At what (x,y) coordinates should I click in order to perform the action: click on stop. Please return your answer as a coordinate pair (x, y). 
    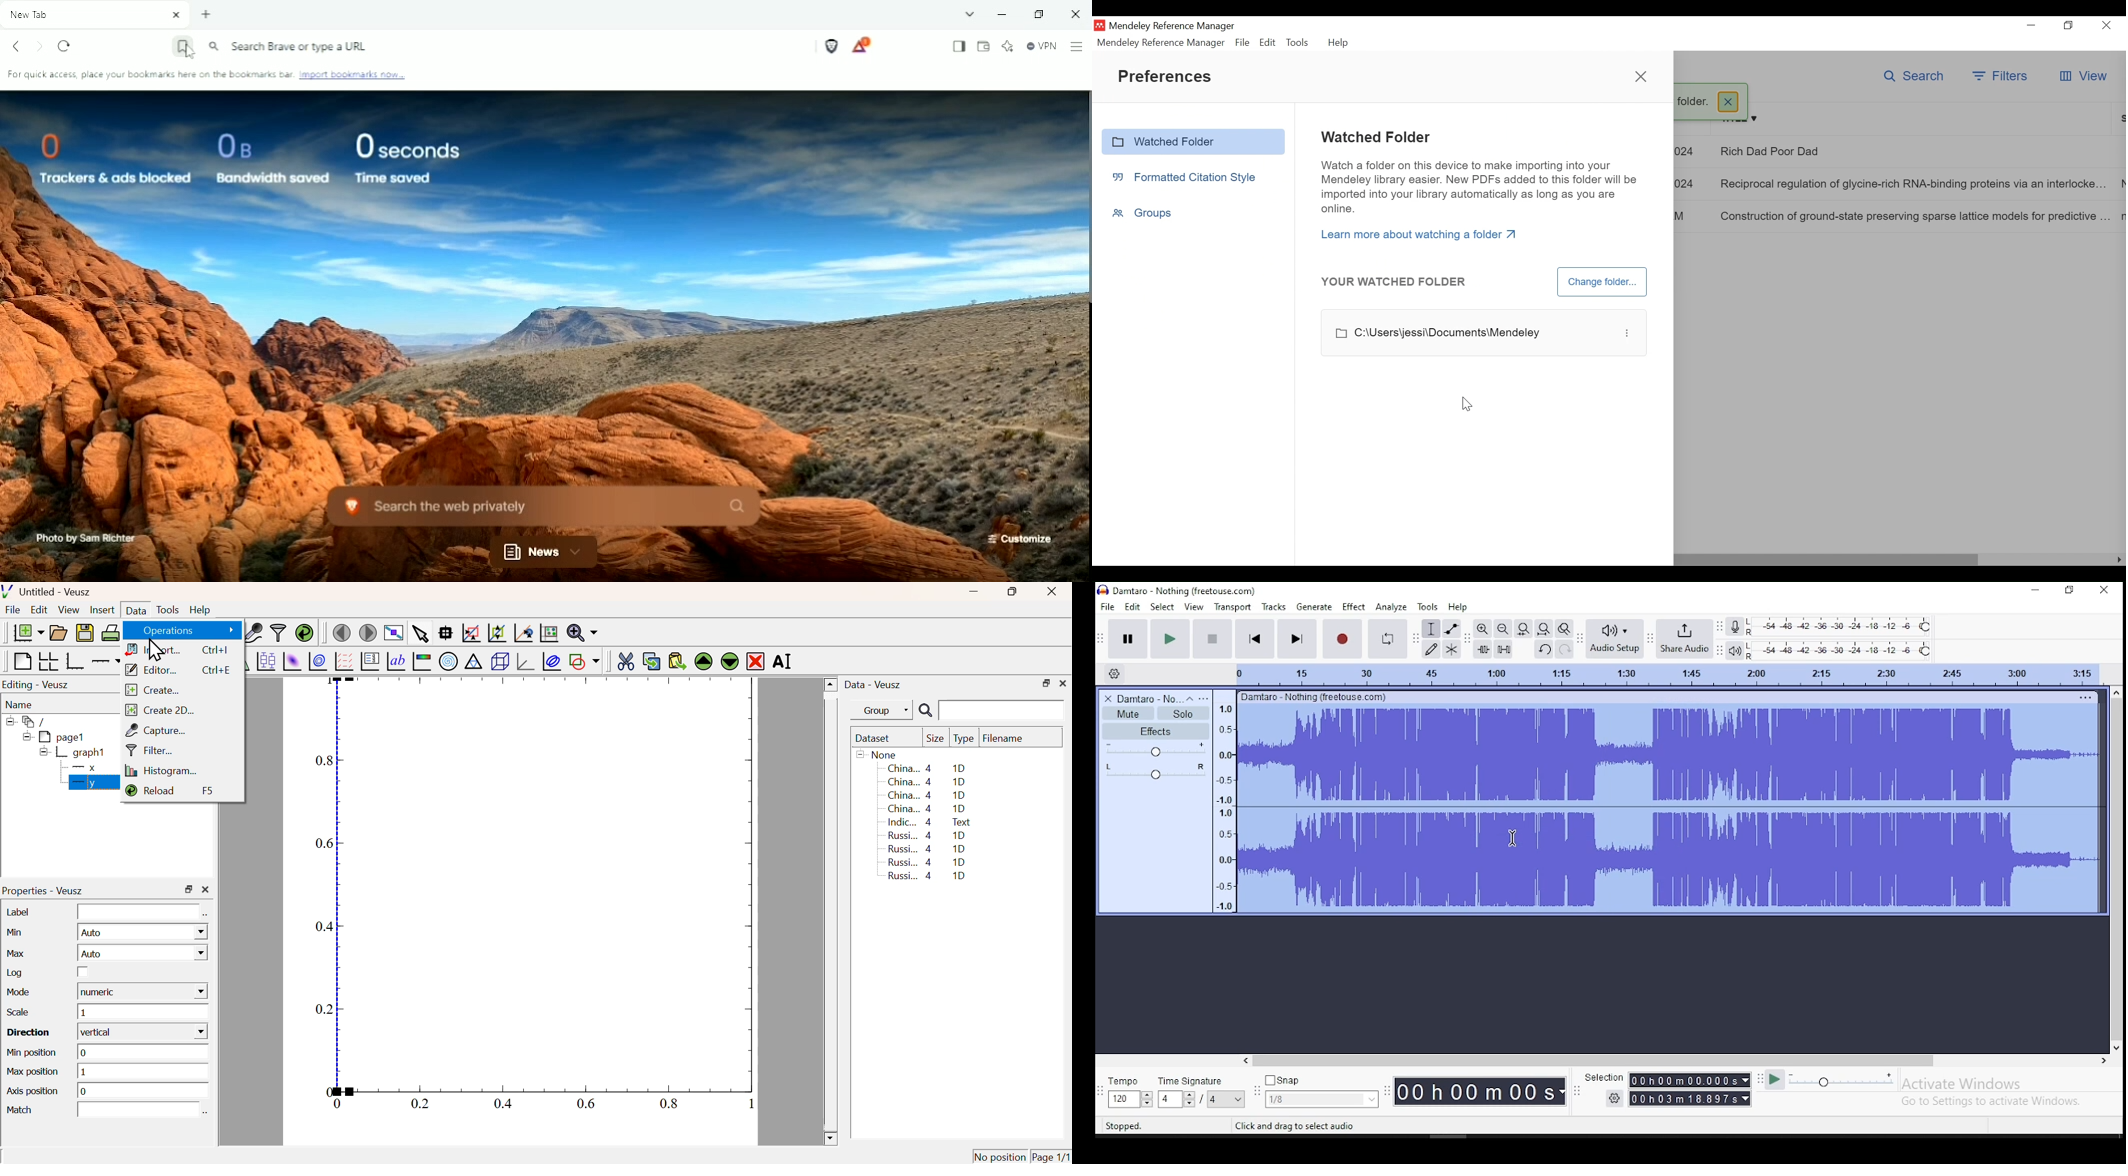
    Looking at the image, I should click on (1212, 638).